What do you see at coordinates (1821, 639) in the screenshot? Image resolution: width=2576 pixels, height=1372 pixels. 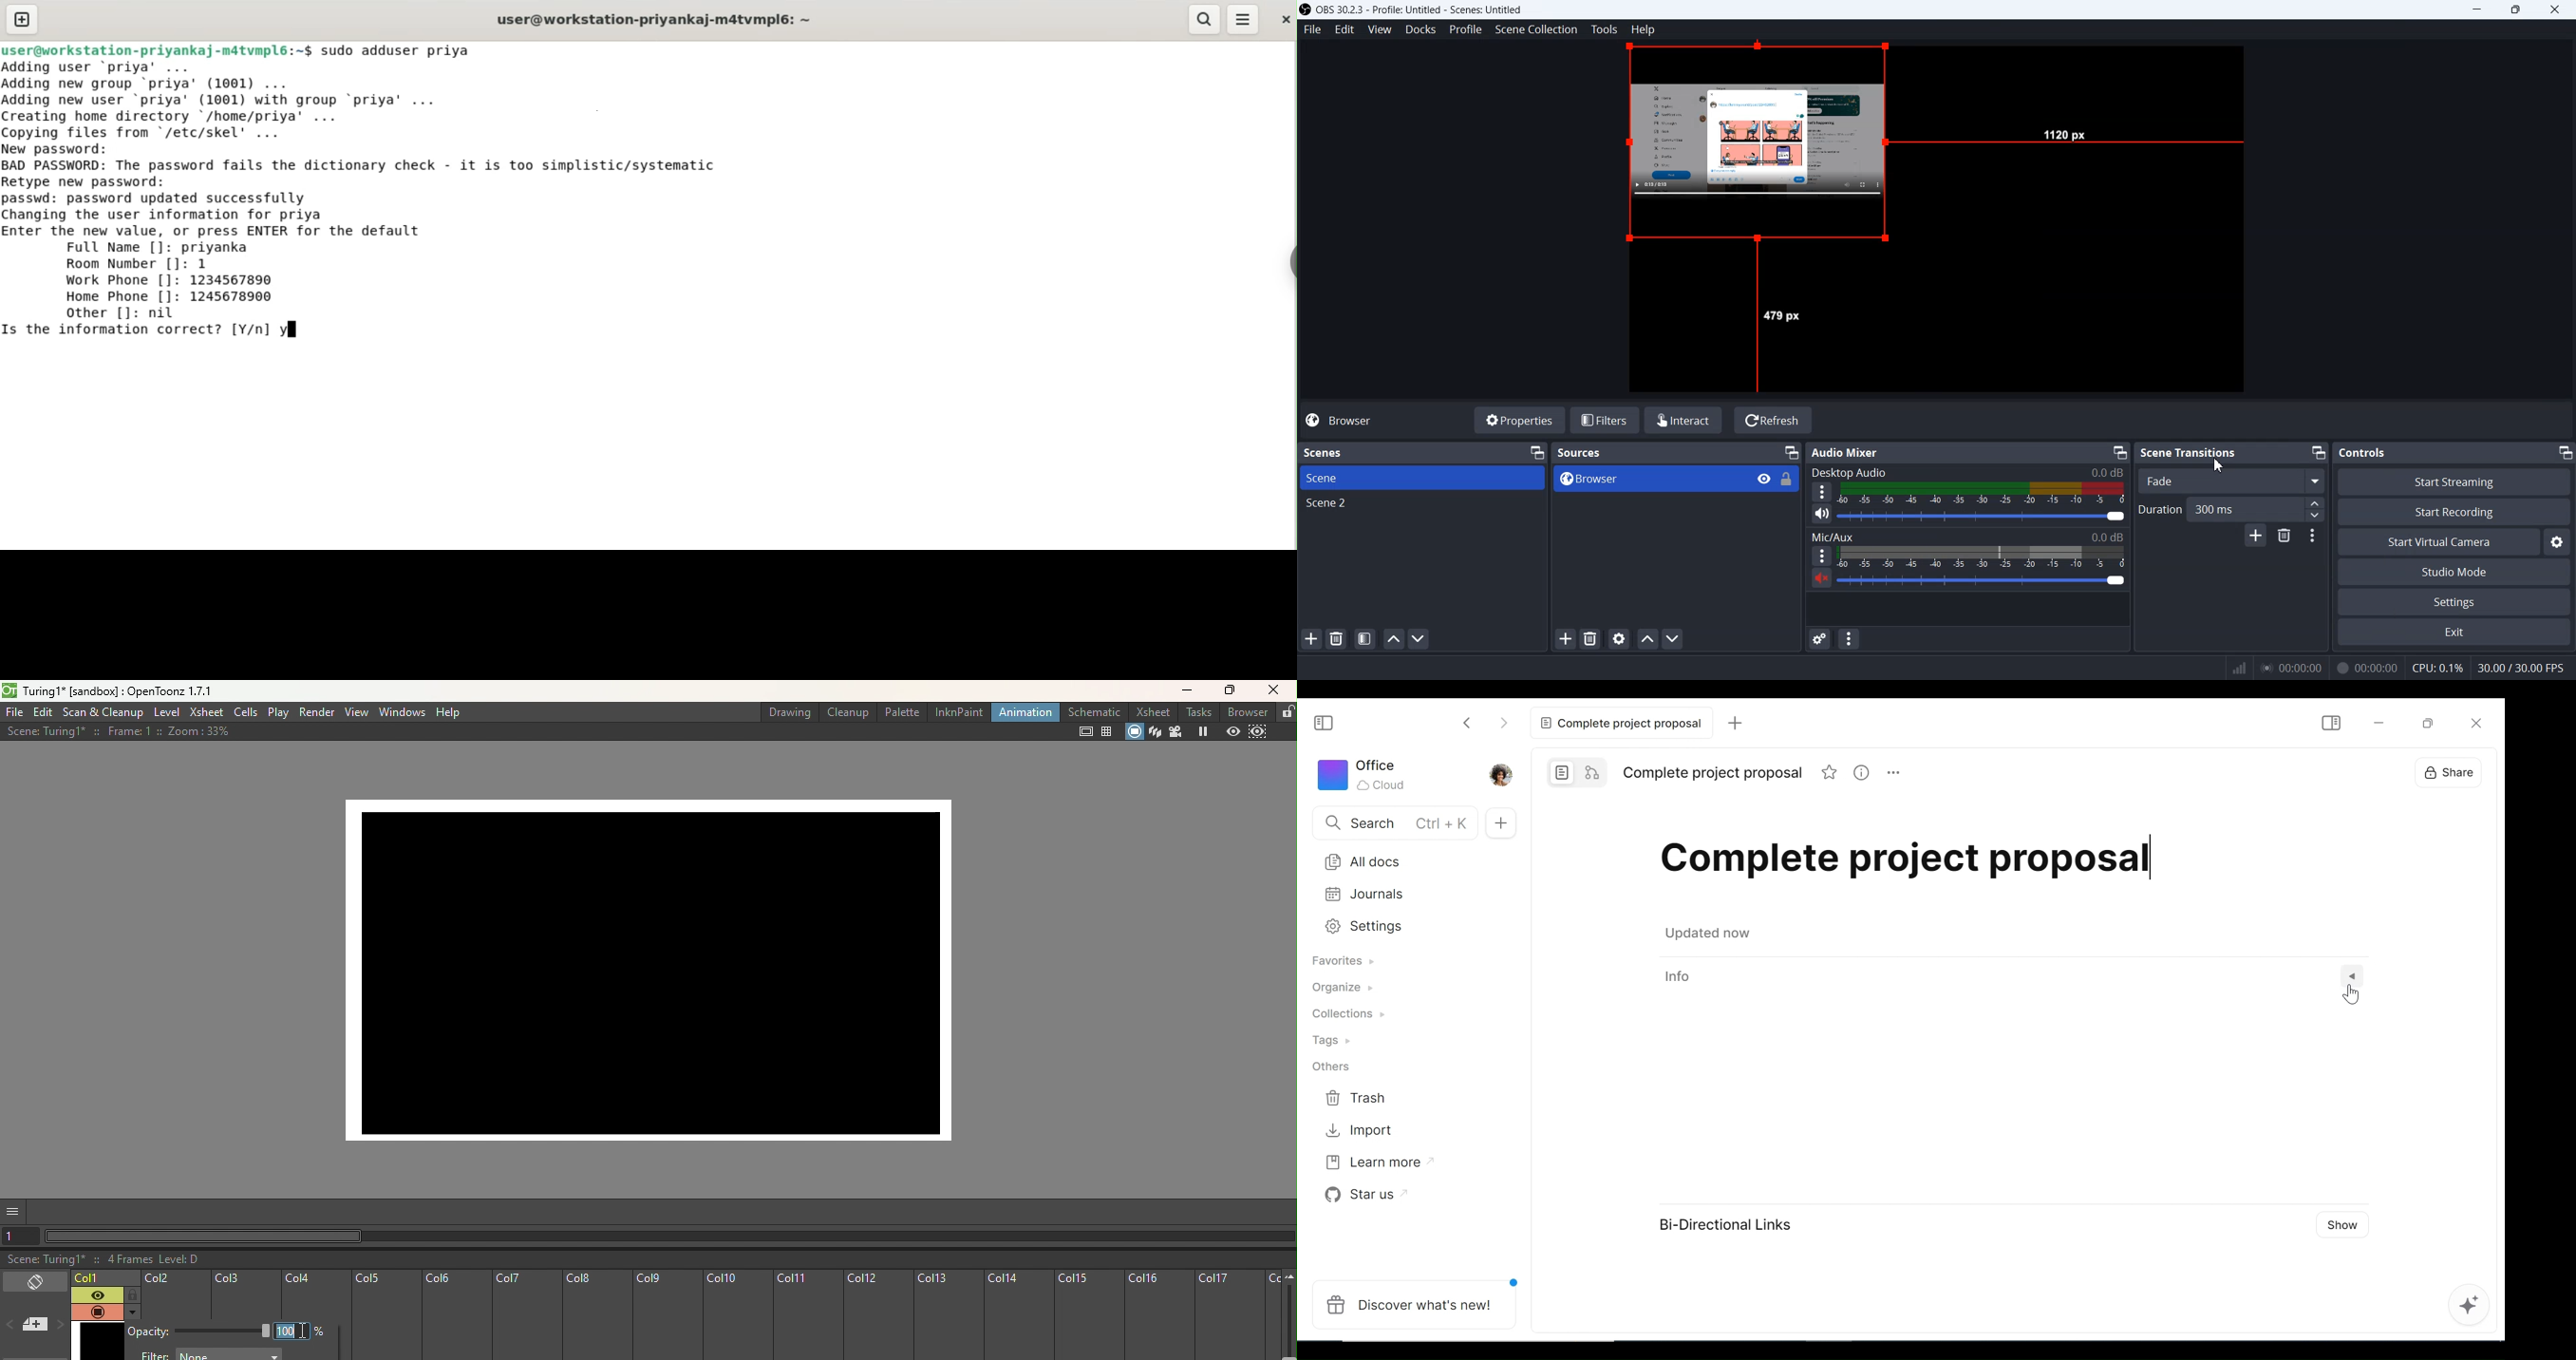 I see `Advance audio properties` at bounding box center [1821, 639].